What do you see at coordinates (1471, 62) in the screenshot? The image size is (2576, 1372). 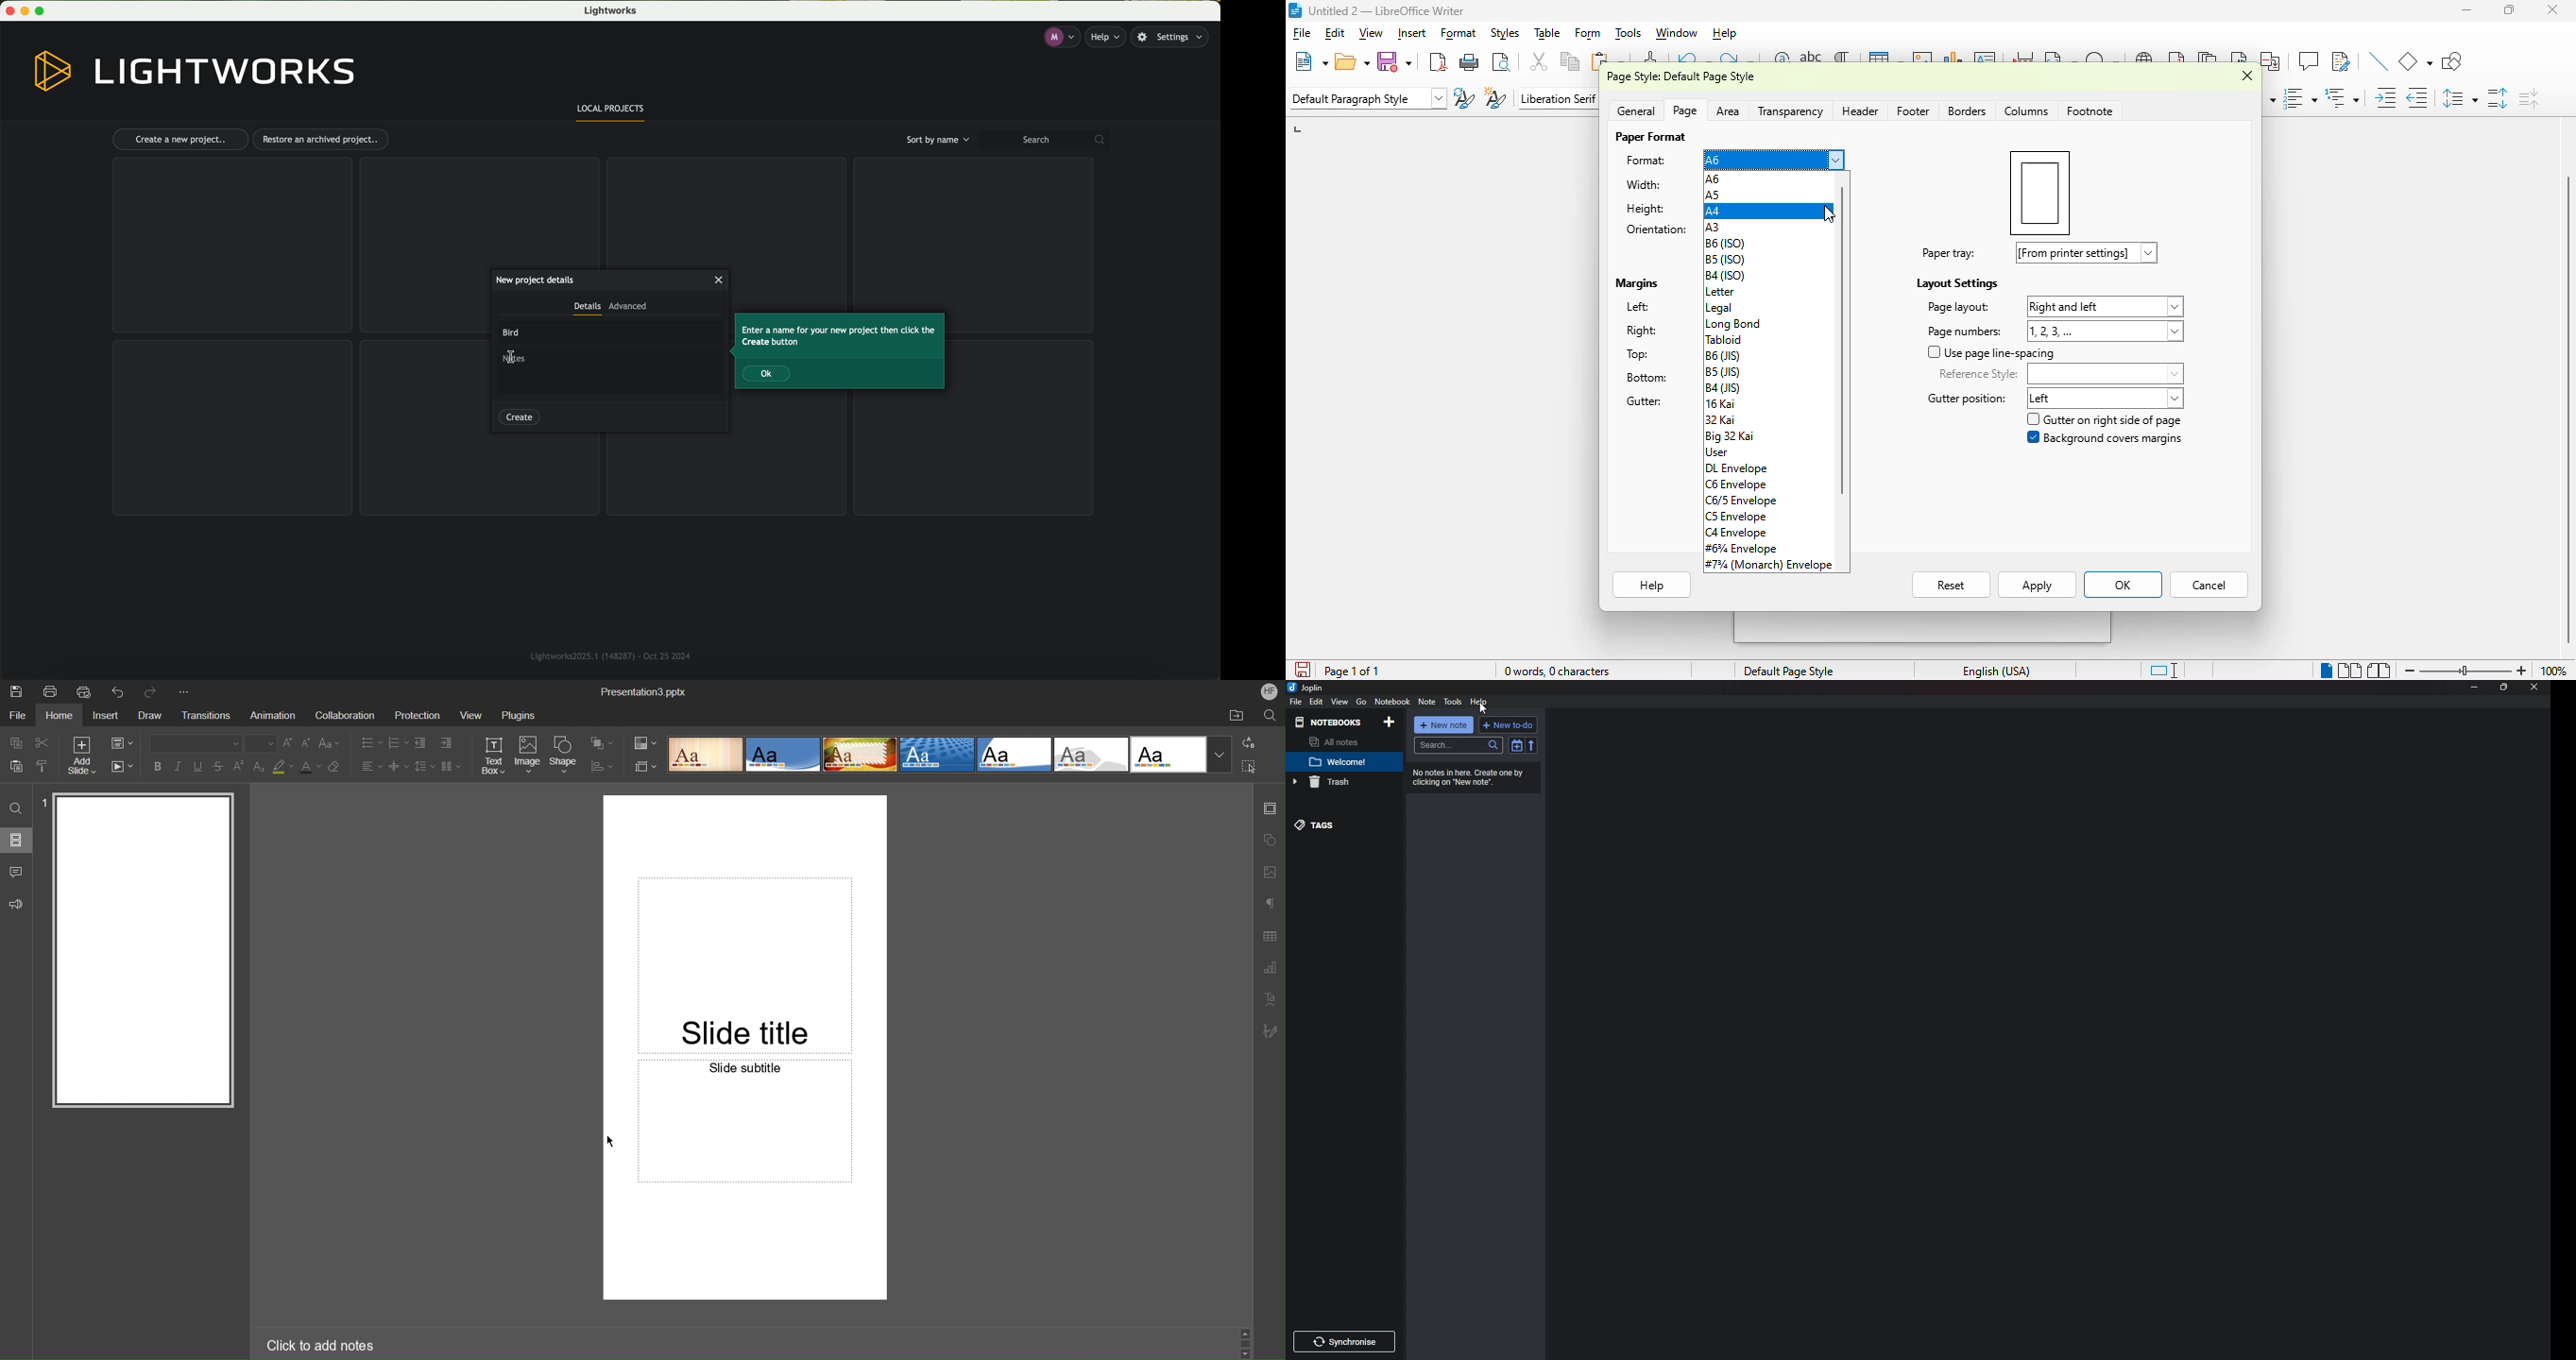 I see `print` at bounding box center [1471, 62].